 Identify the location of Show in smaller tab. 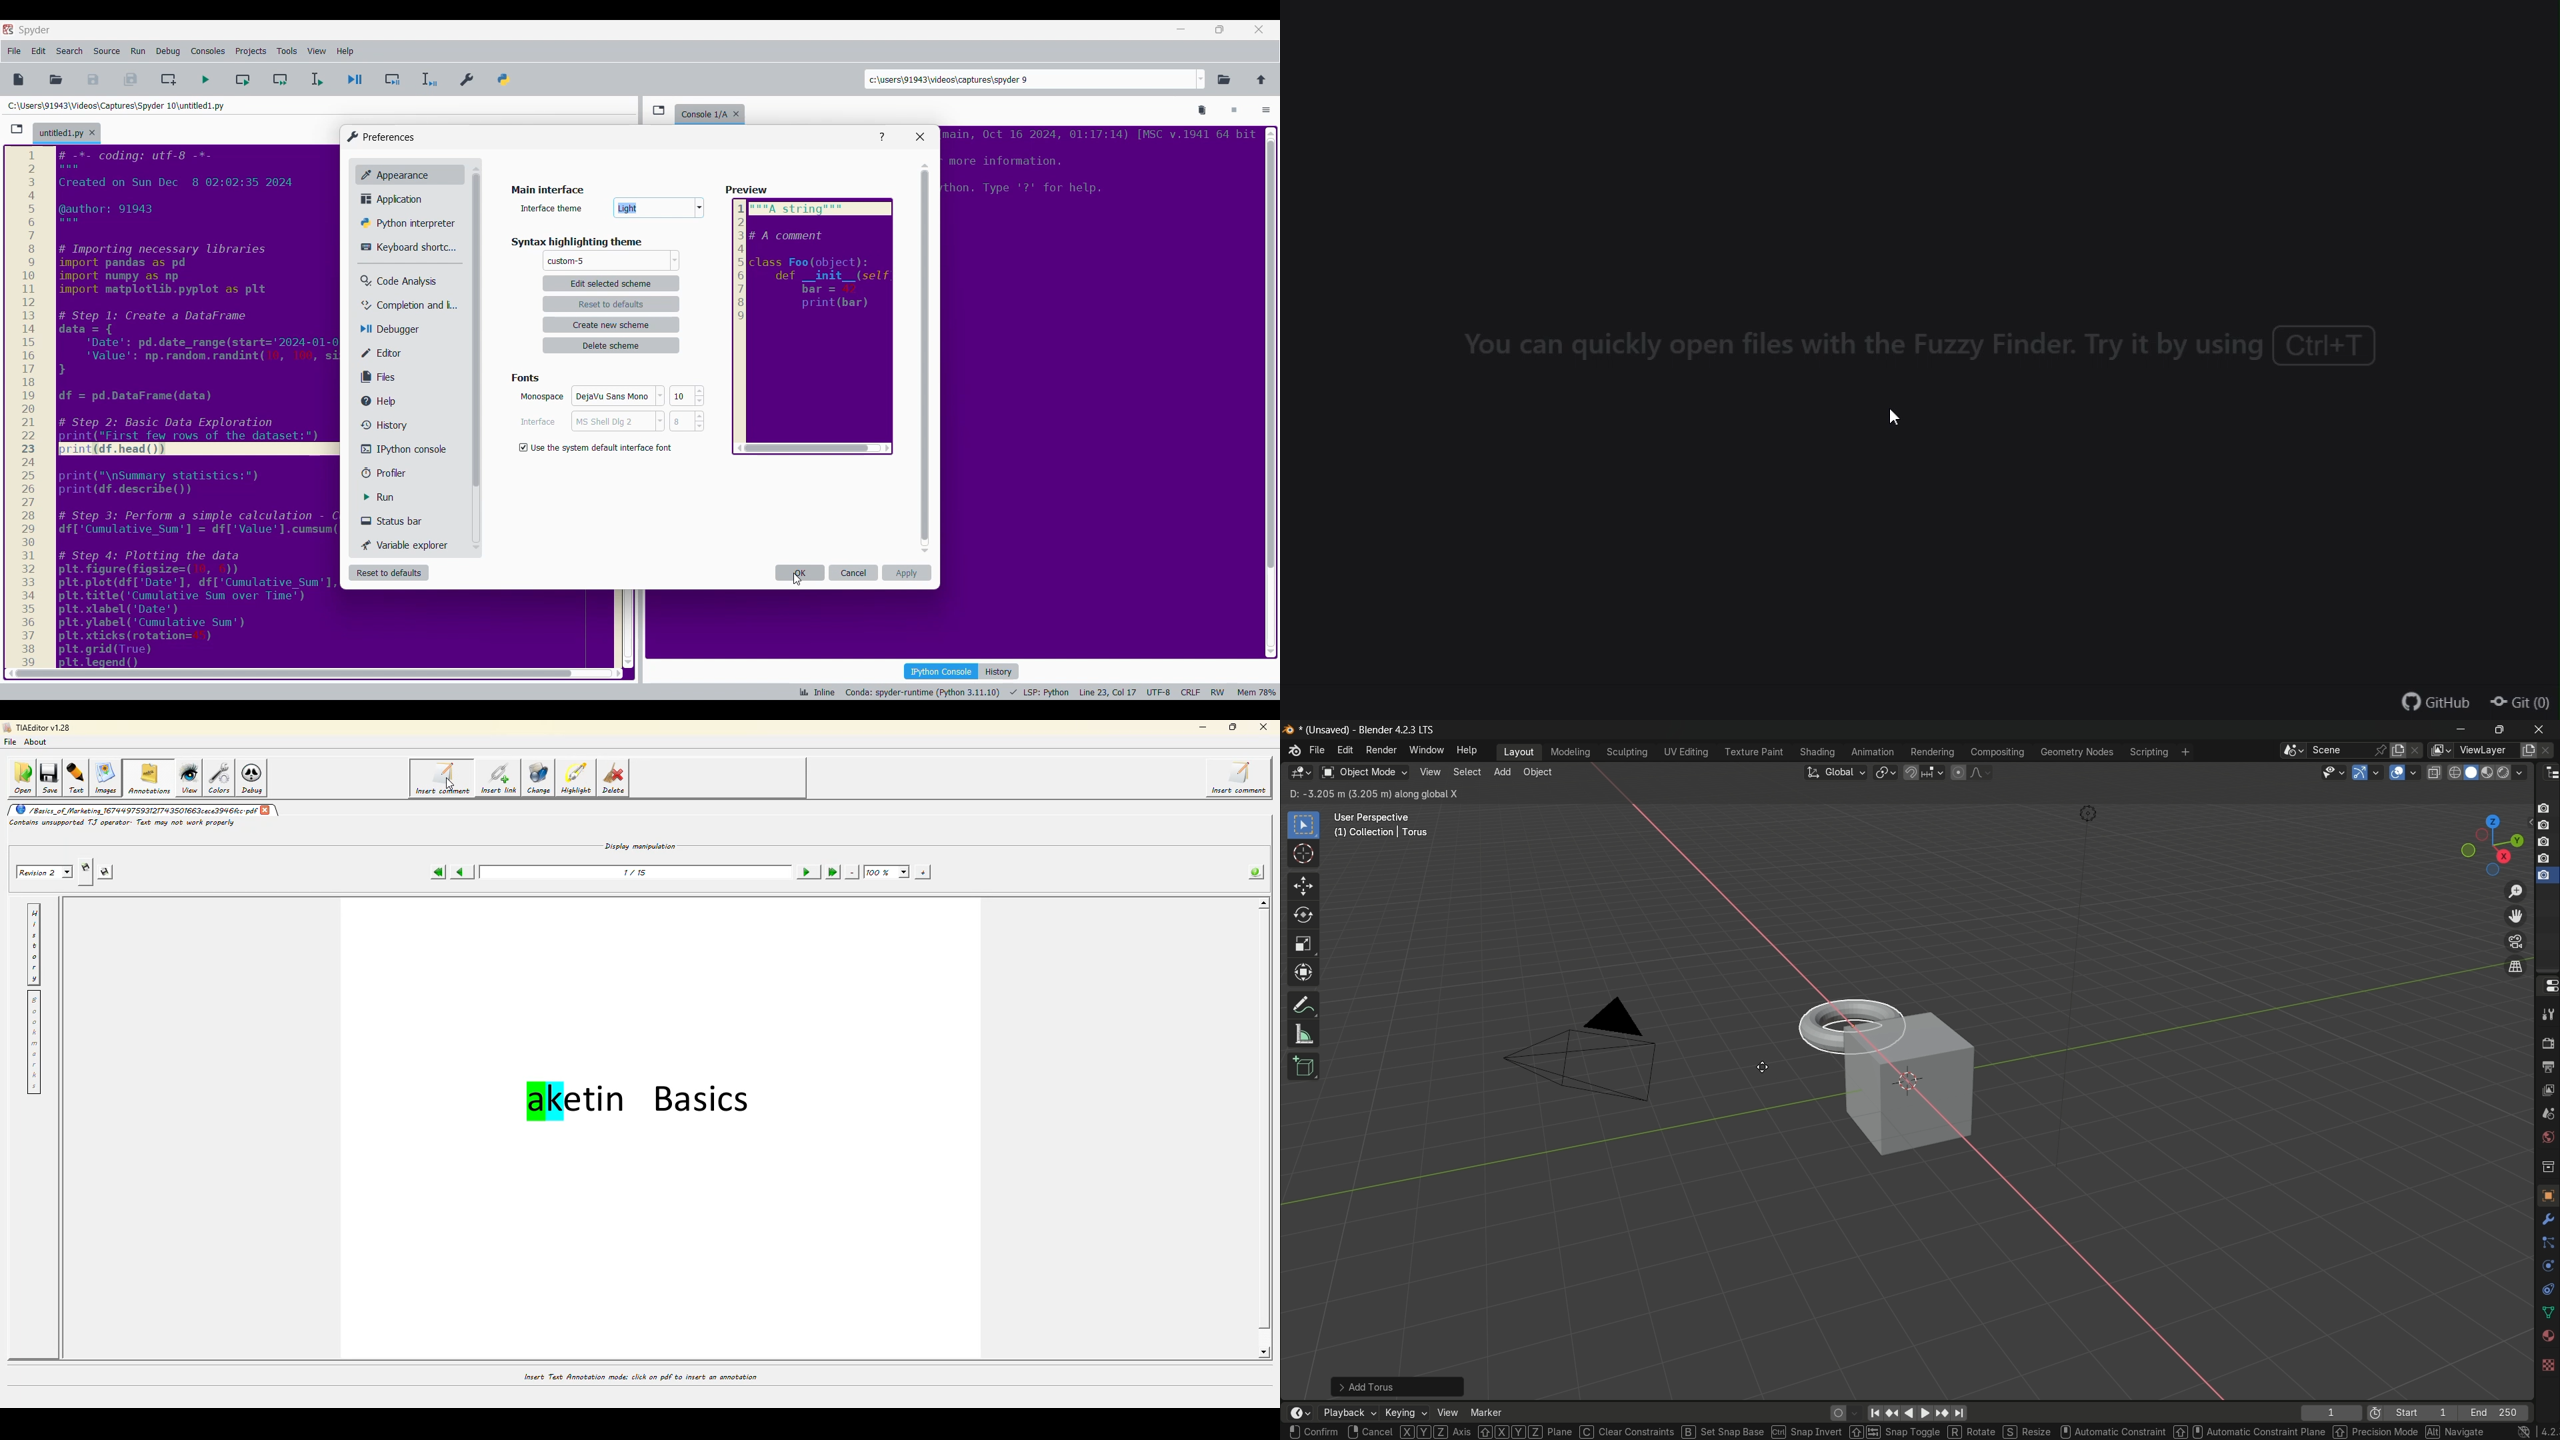
(1219, 29).